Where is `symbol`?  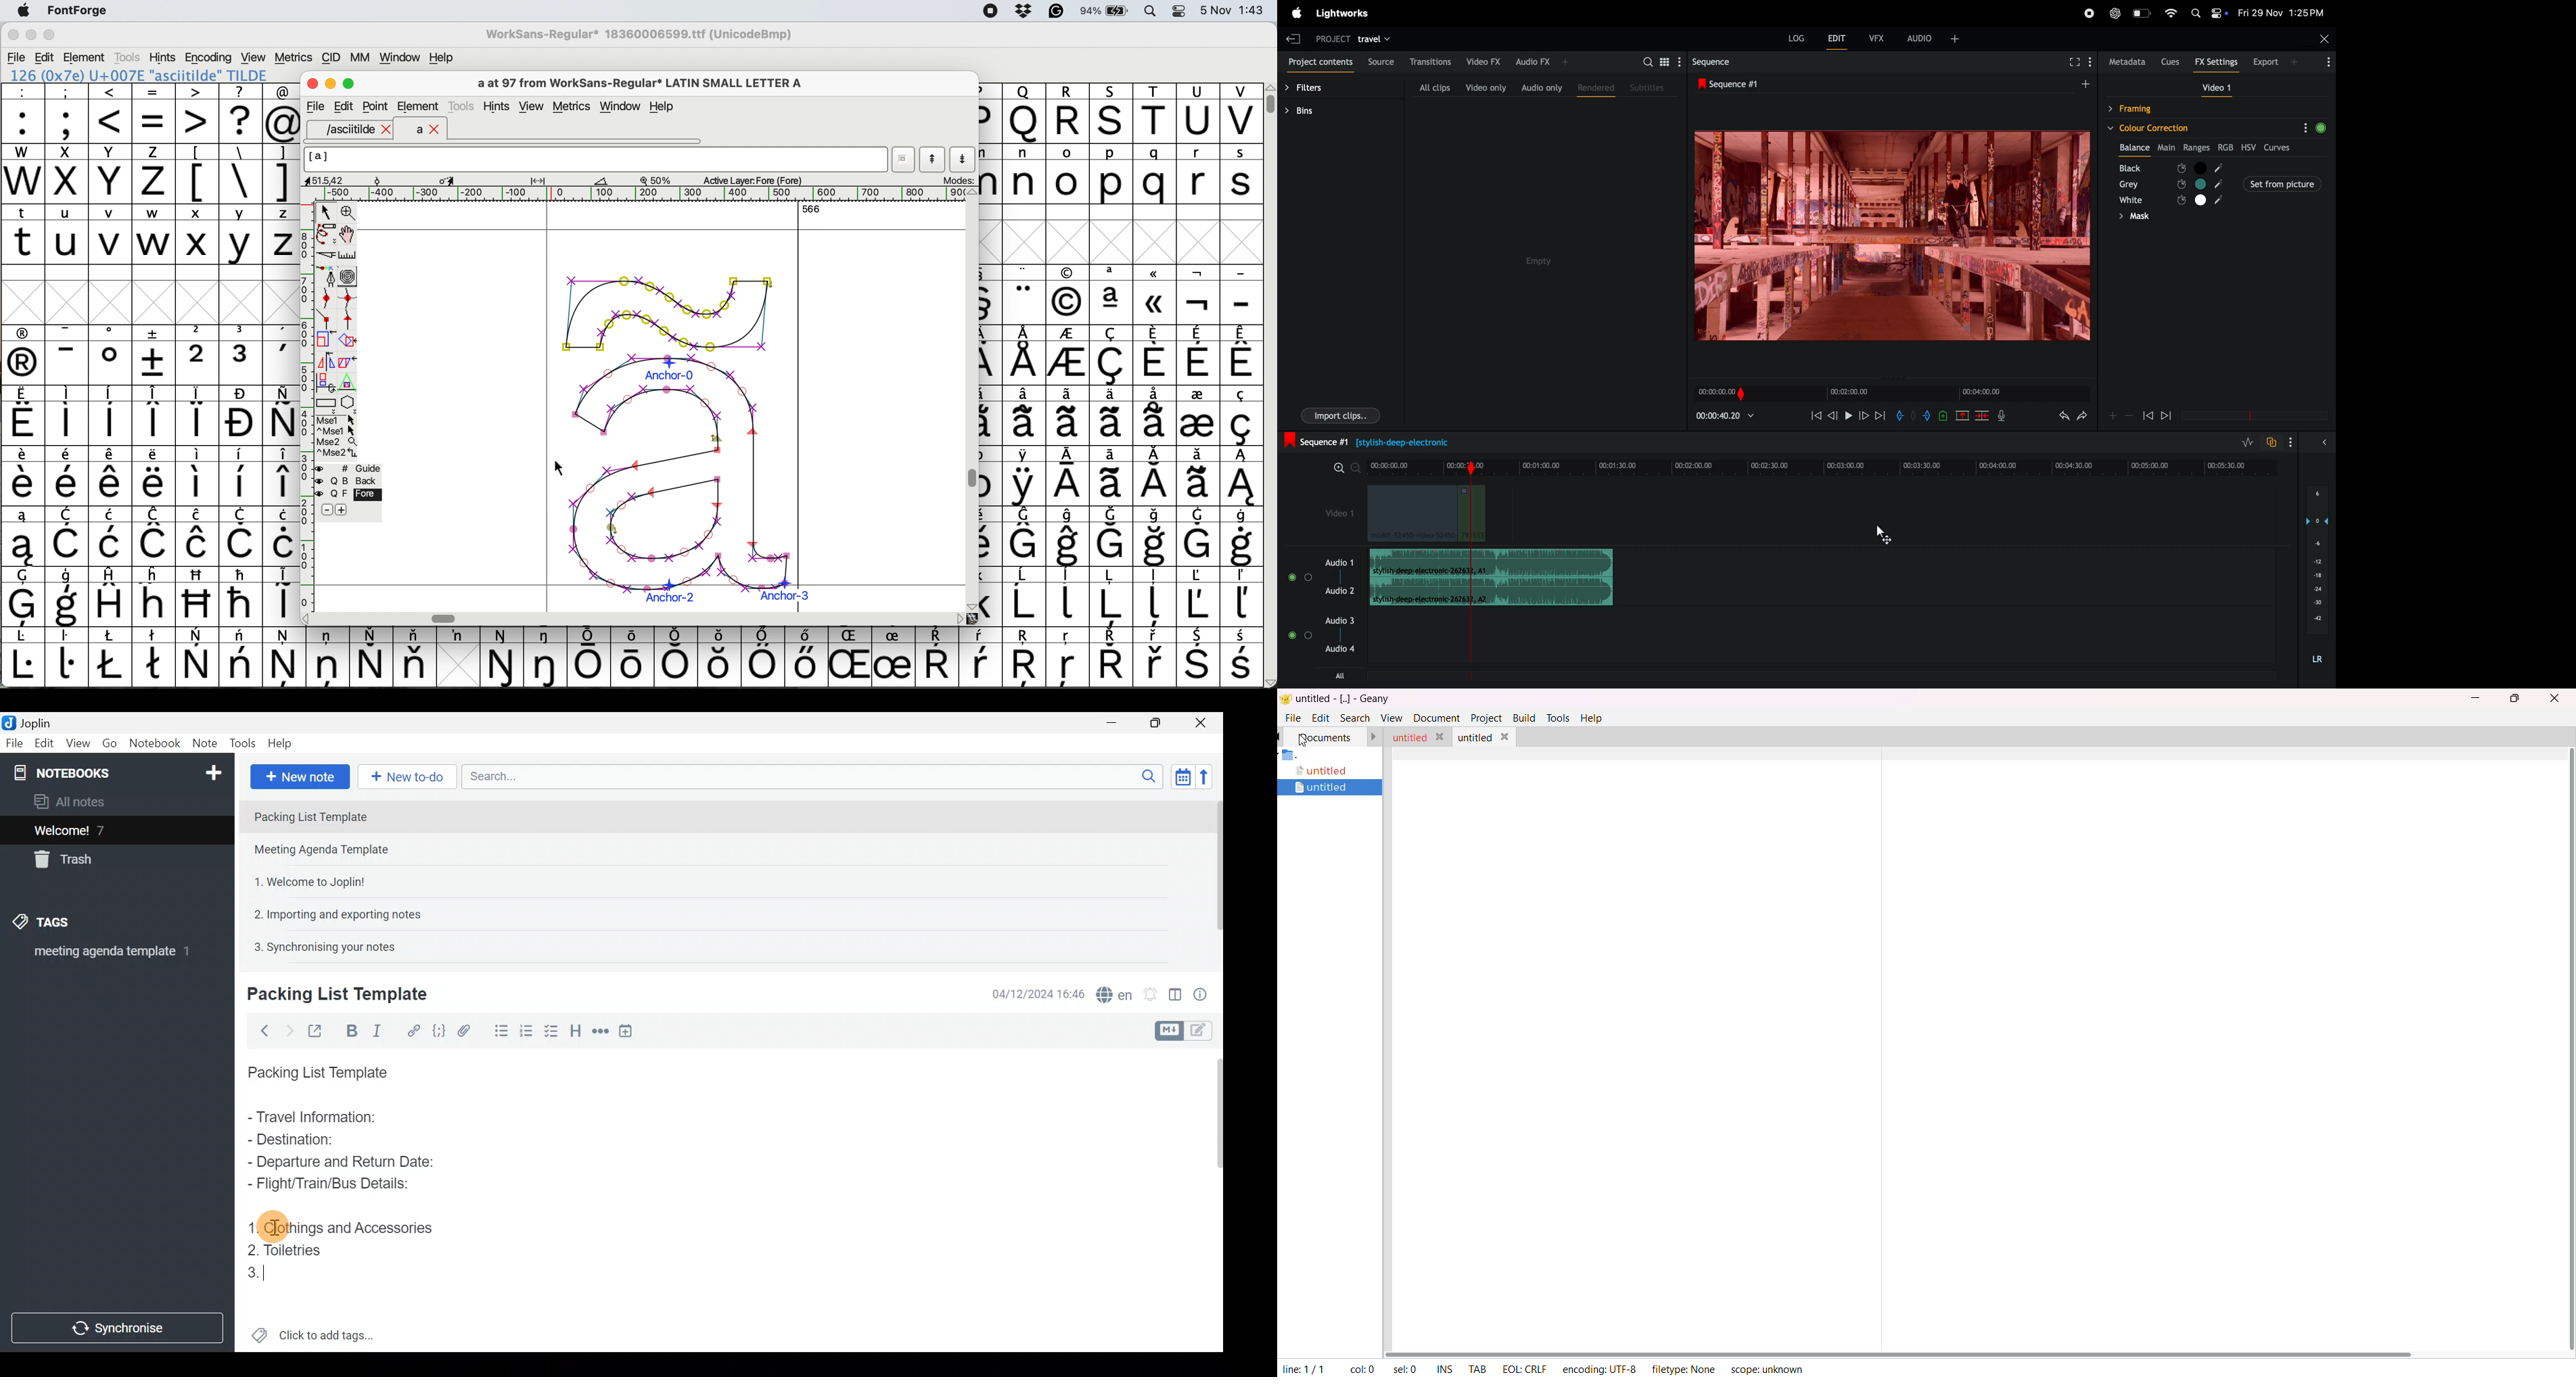
symbol is located at coordinates (981, 657).